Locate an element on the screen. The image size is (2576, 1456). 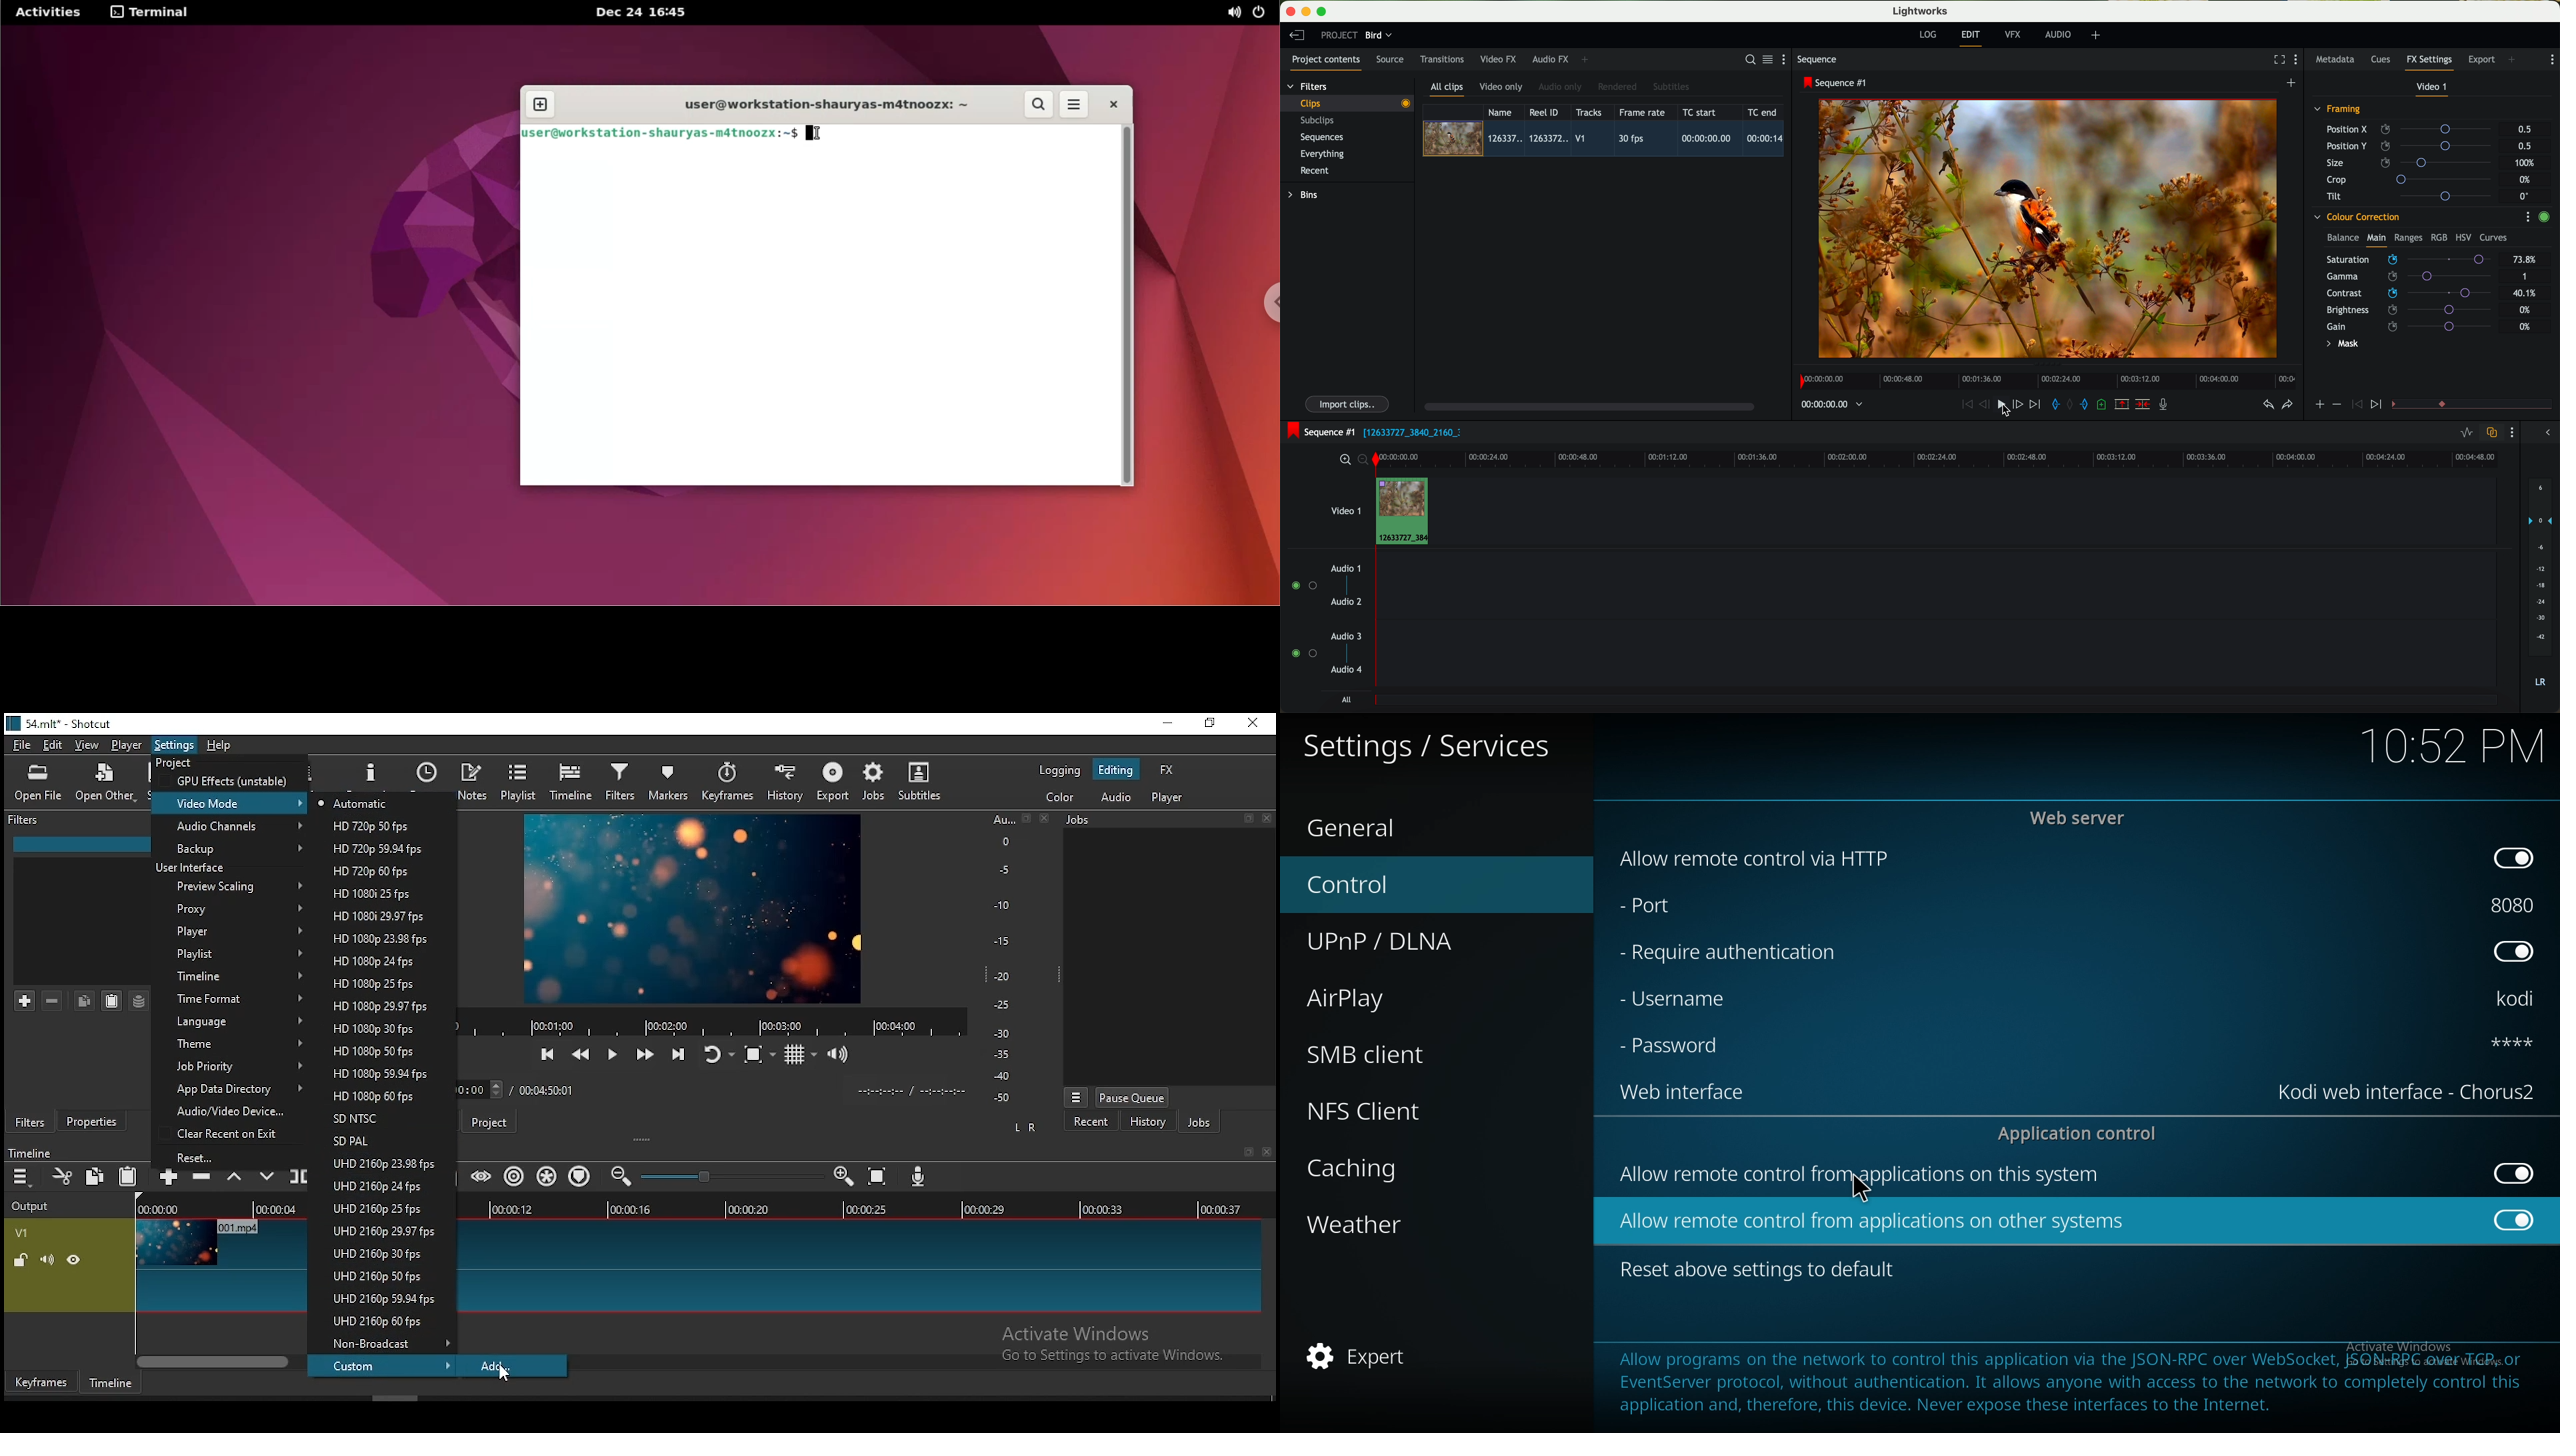
icon is located at coordinates (2355, 405).